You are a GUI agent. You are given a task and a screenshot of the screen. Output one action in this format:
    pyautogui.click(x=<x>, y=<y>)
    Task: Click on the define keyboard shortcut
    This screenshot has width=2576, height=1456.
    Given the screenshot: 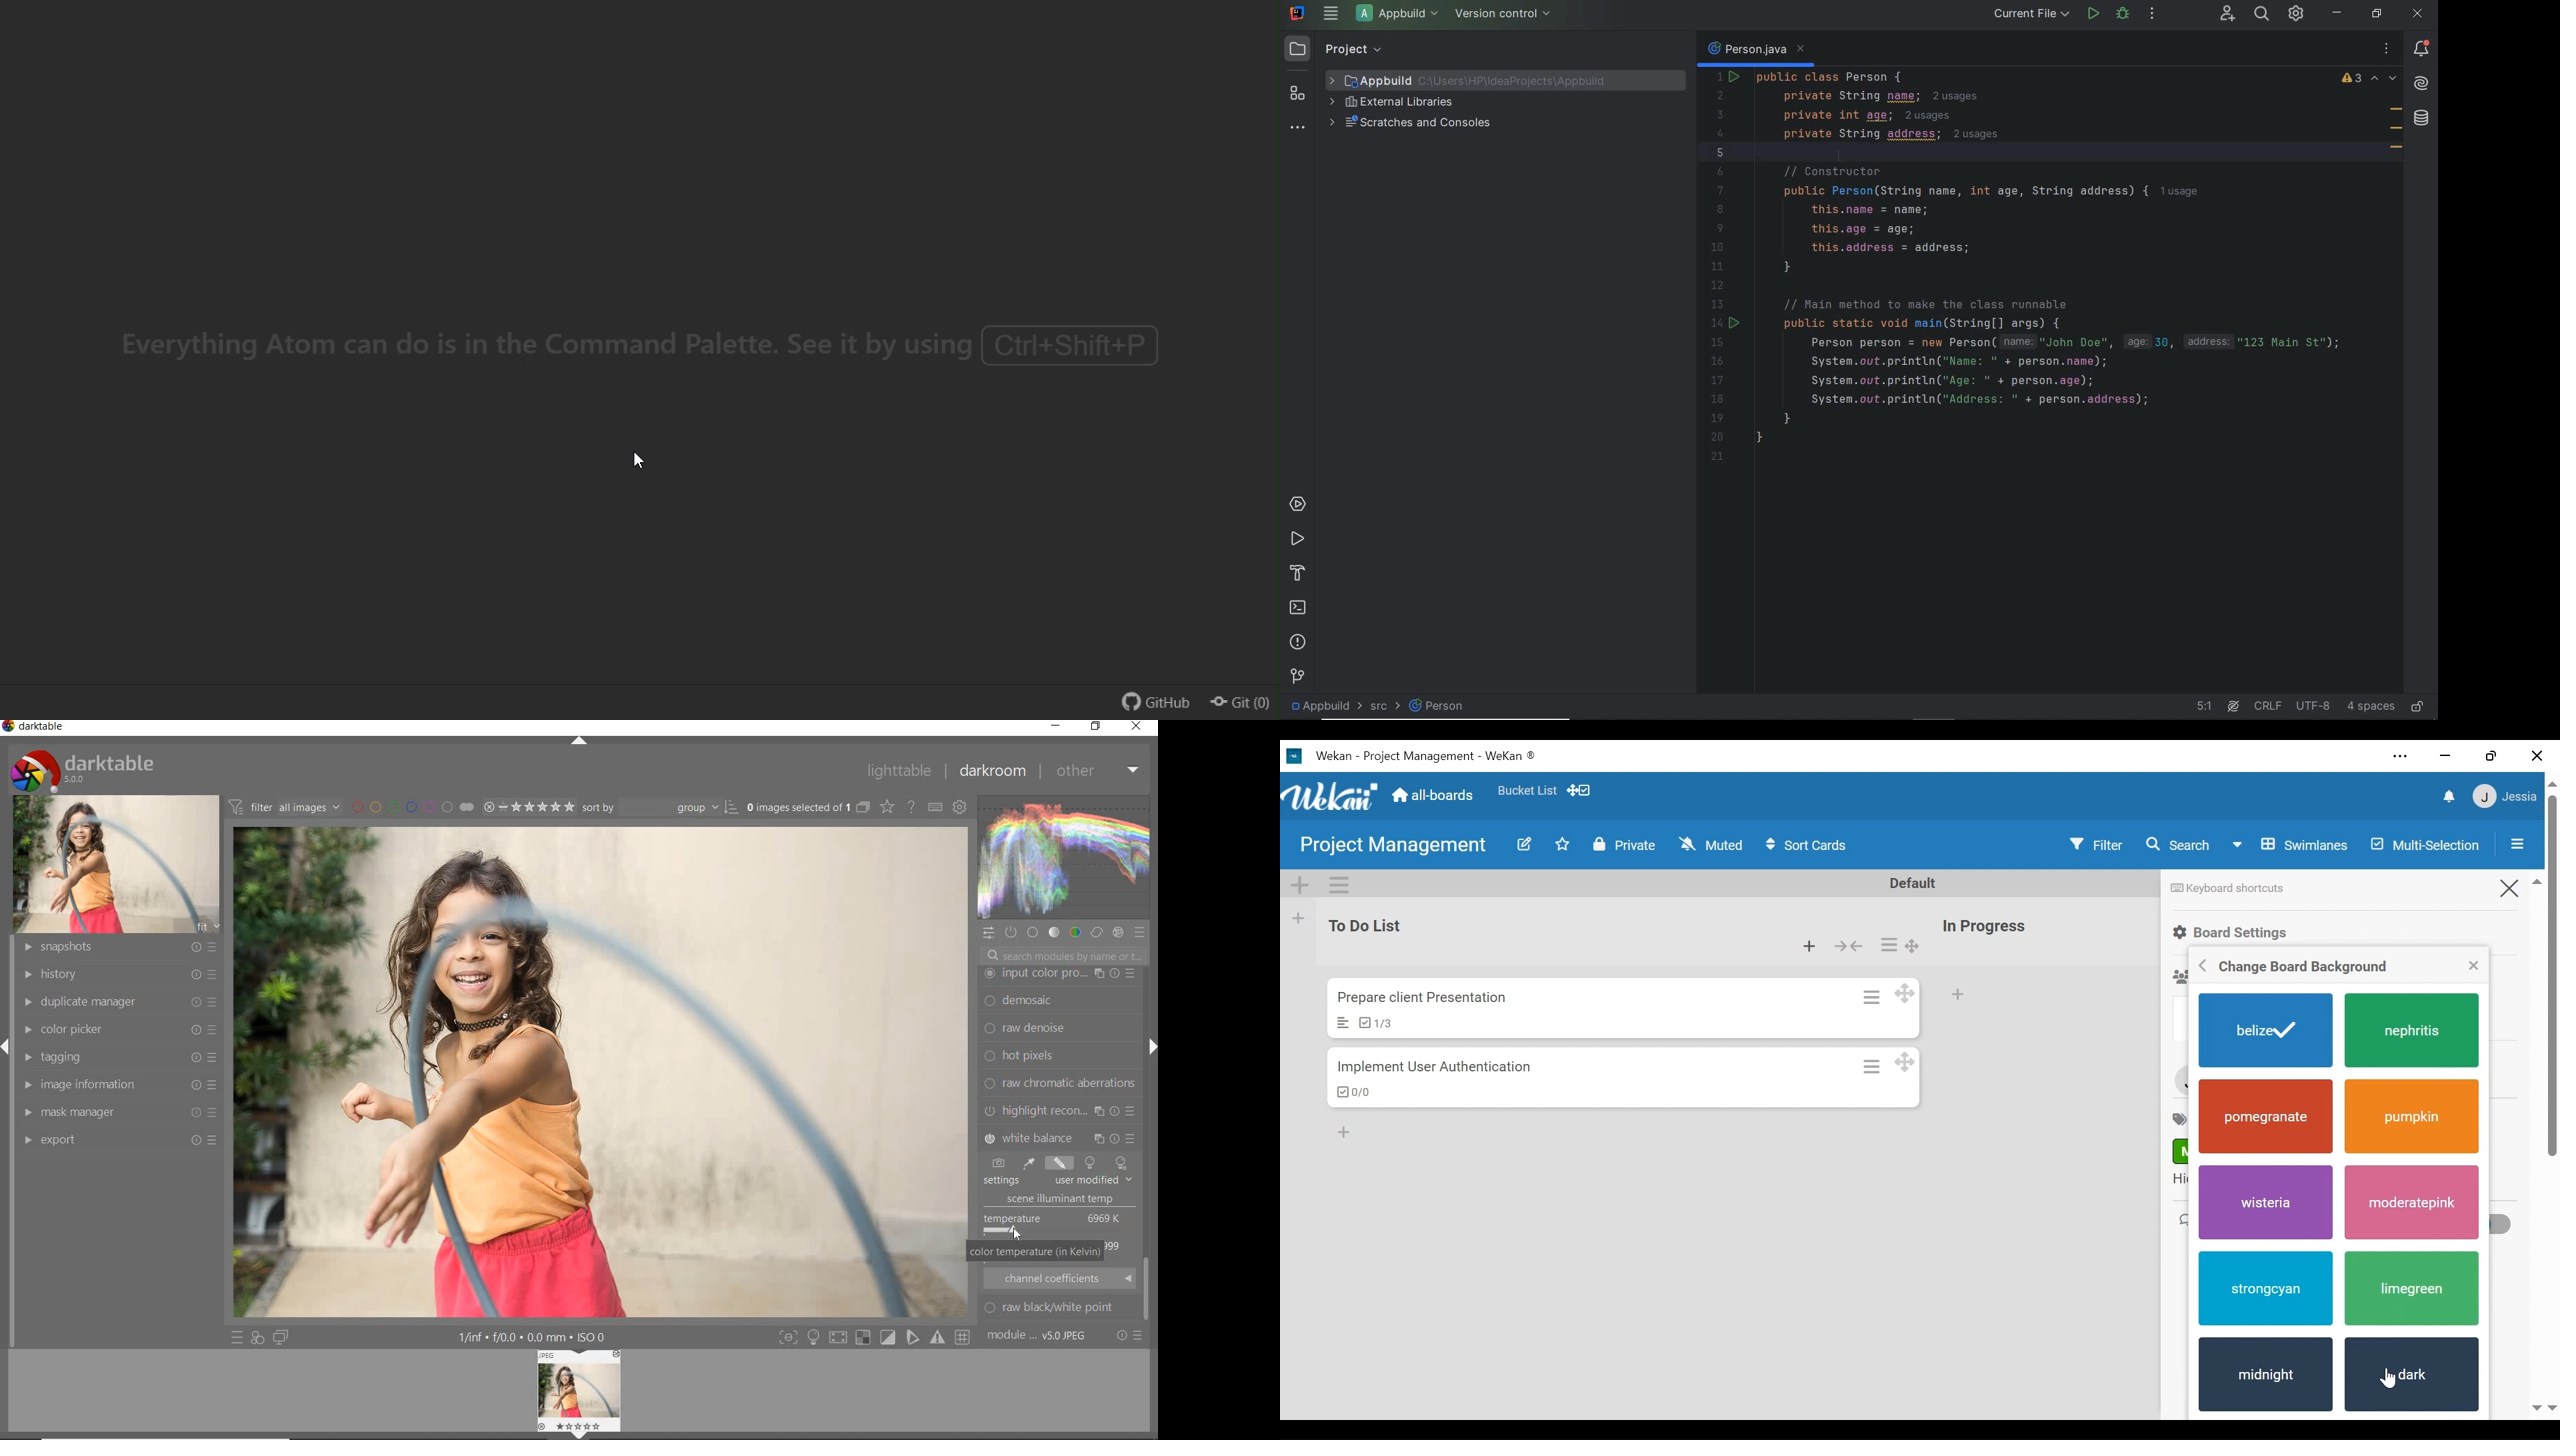 What is the action you would take?
    pyautogui.click(x=935, y=807)
    